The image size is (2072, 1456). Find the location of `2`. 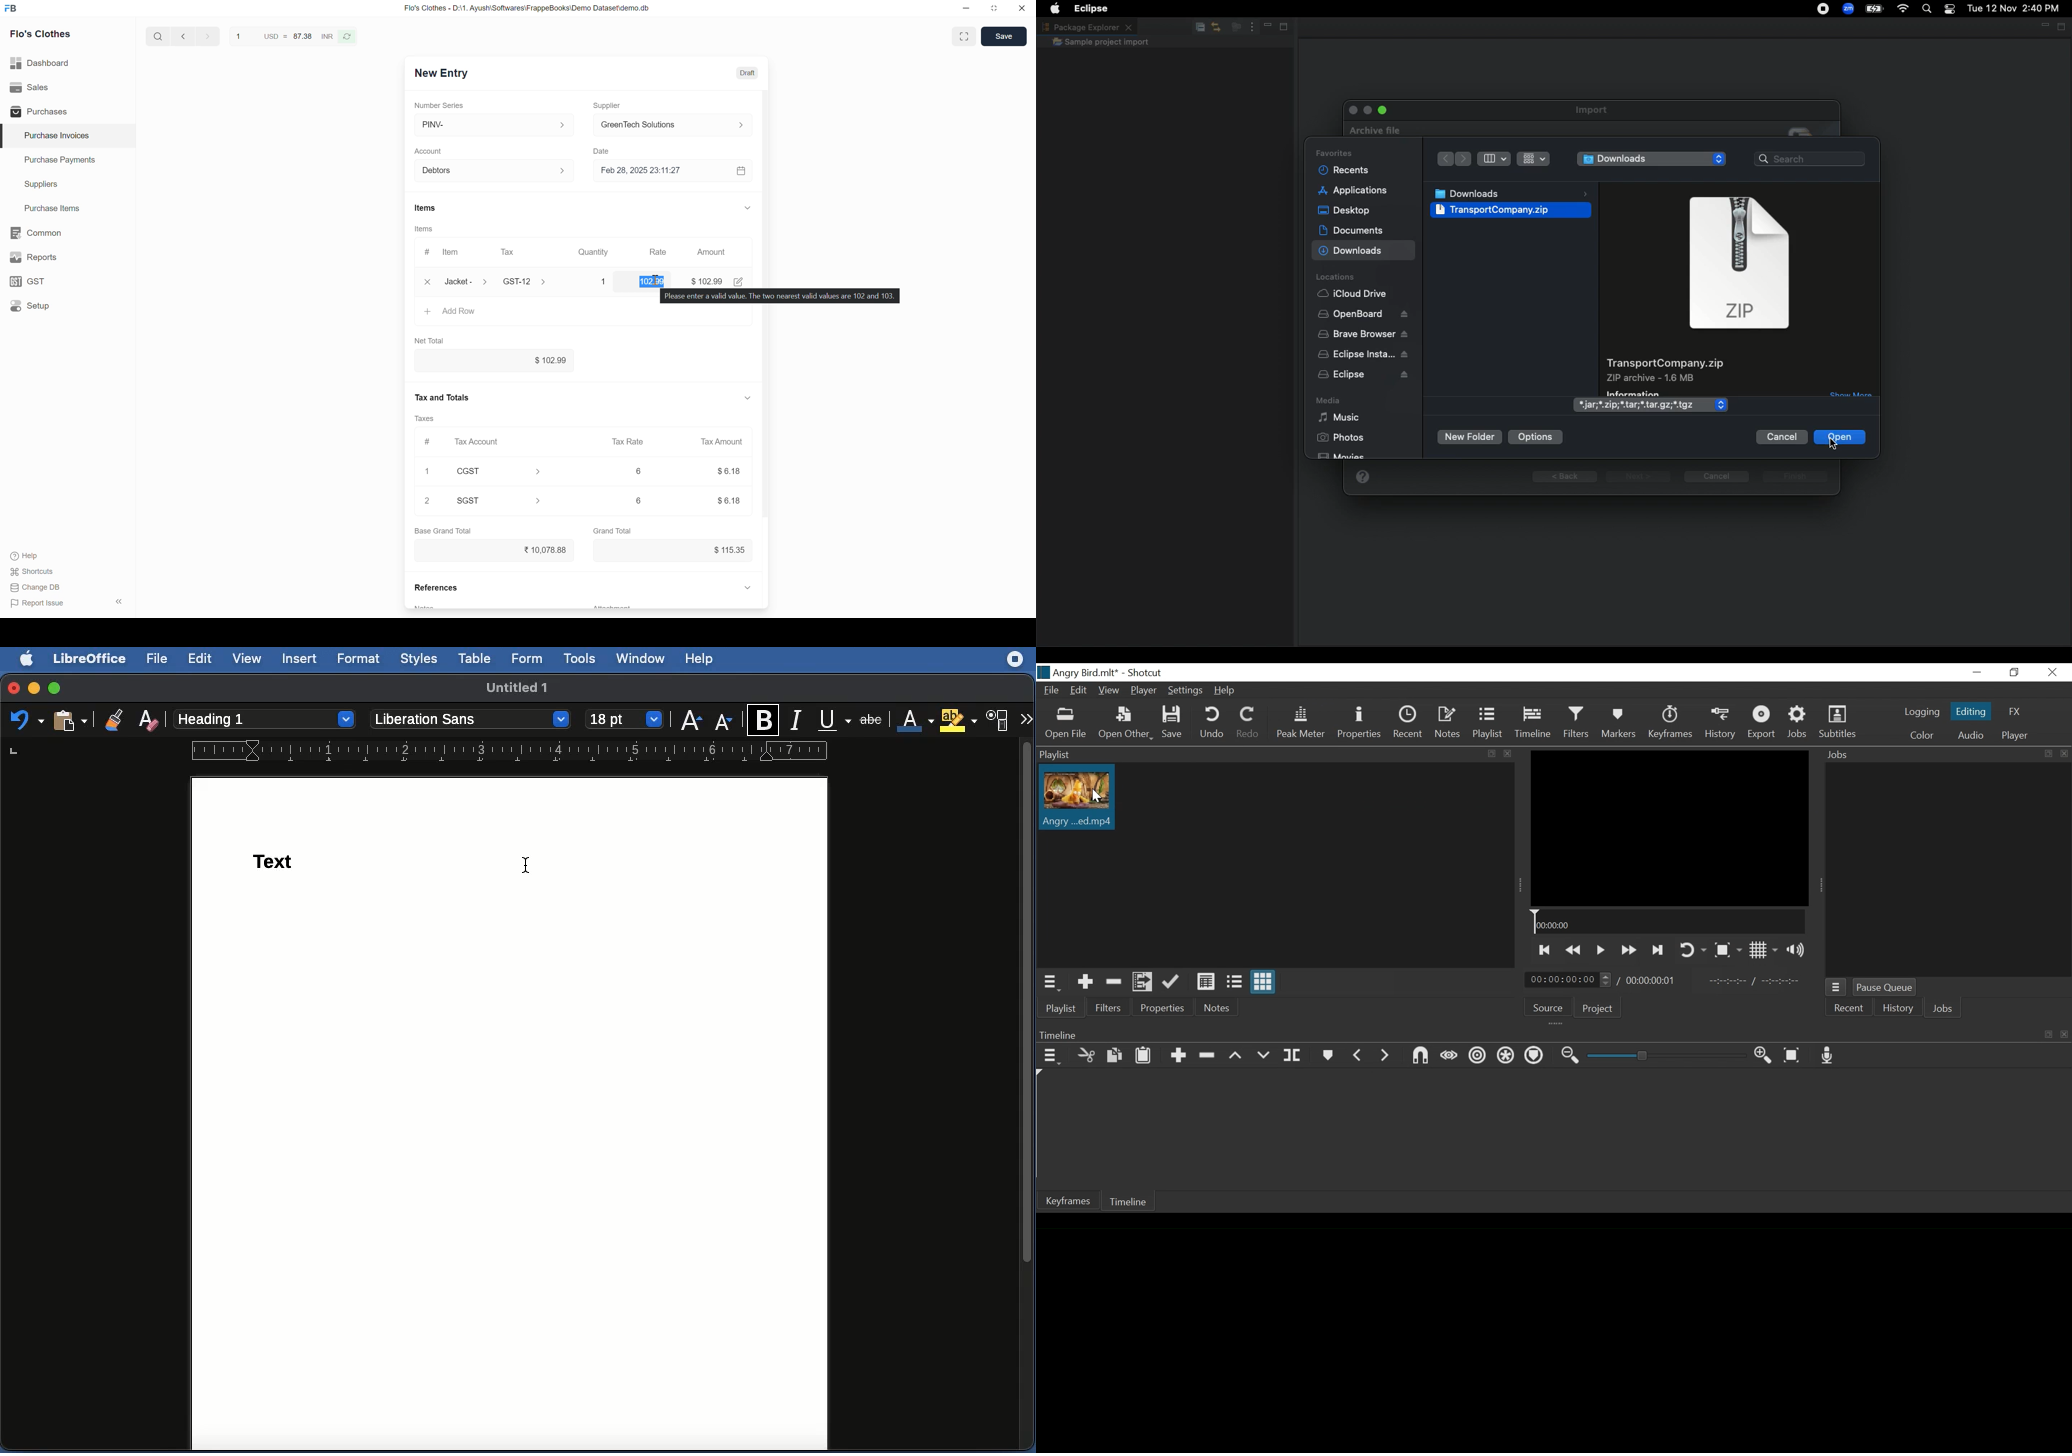

2 is located at coordinates (427, 501).